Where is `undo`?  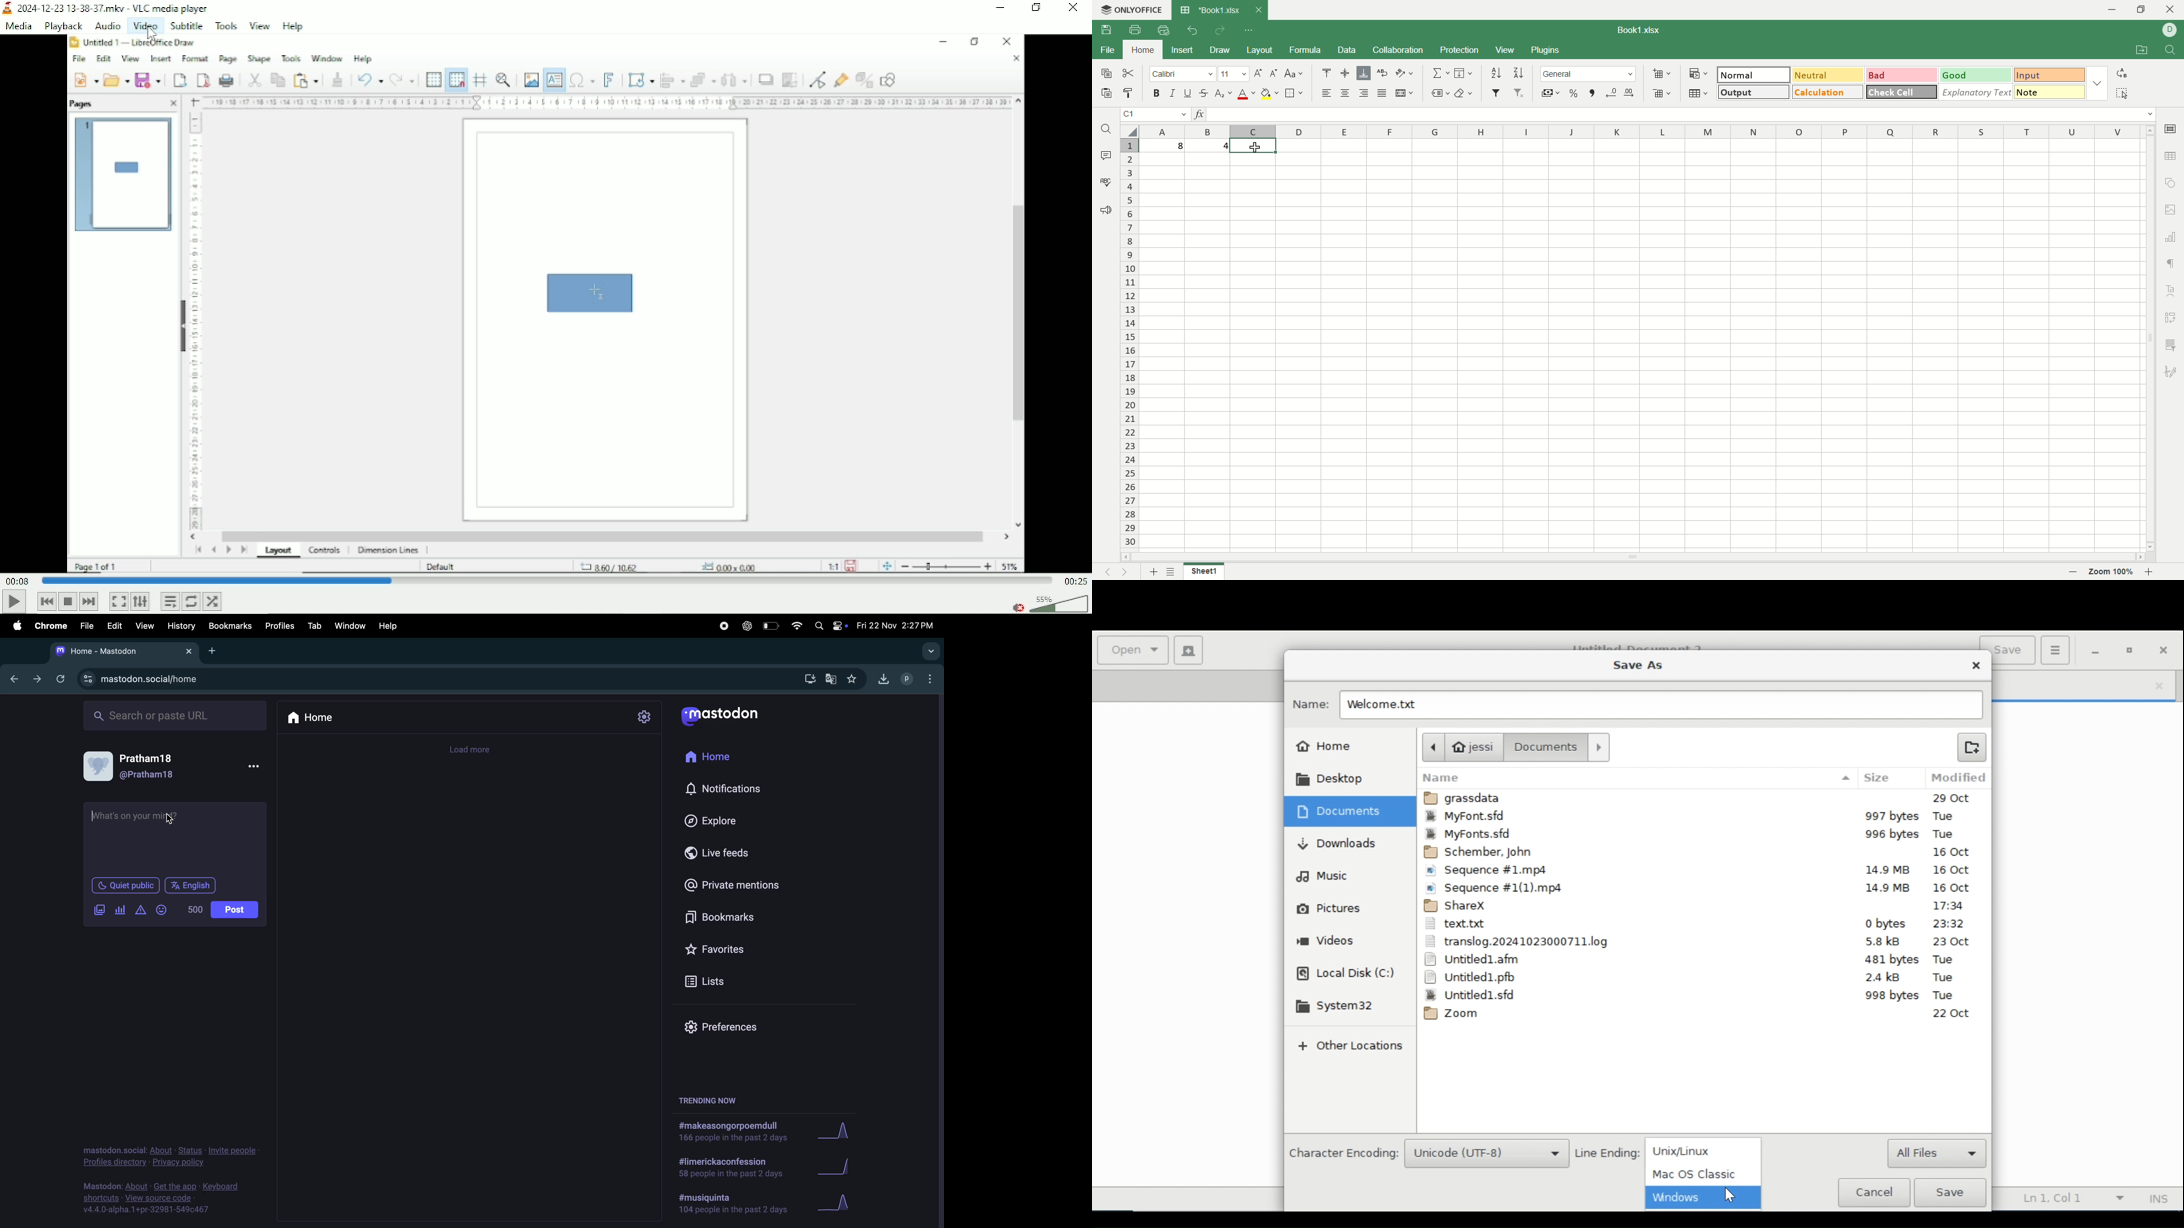
undo is located at coordinates (1193, 28).